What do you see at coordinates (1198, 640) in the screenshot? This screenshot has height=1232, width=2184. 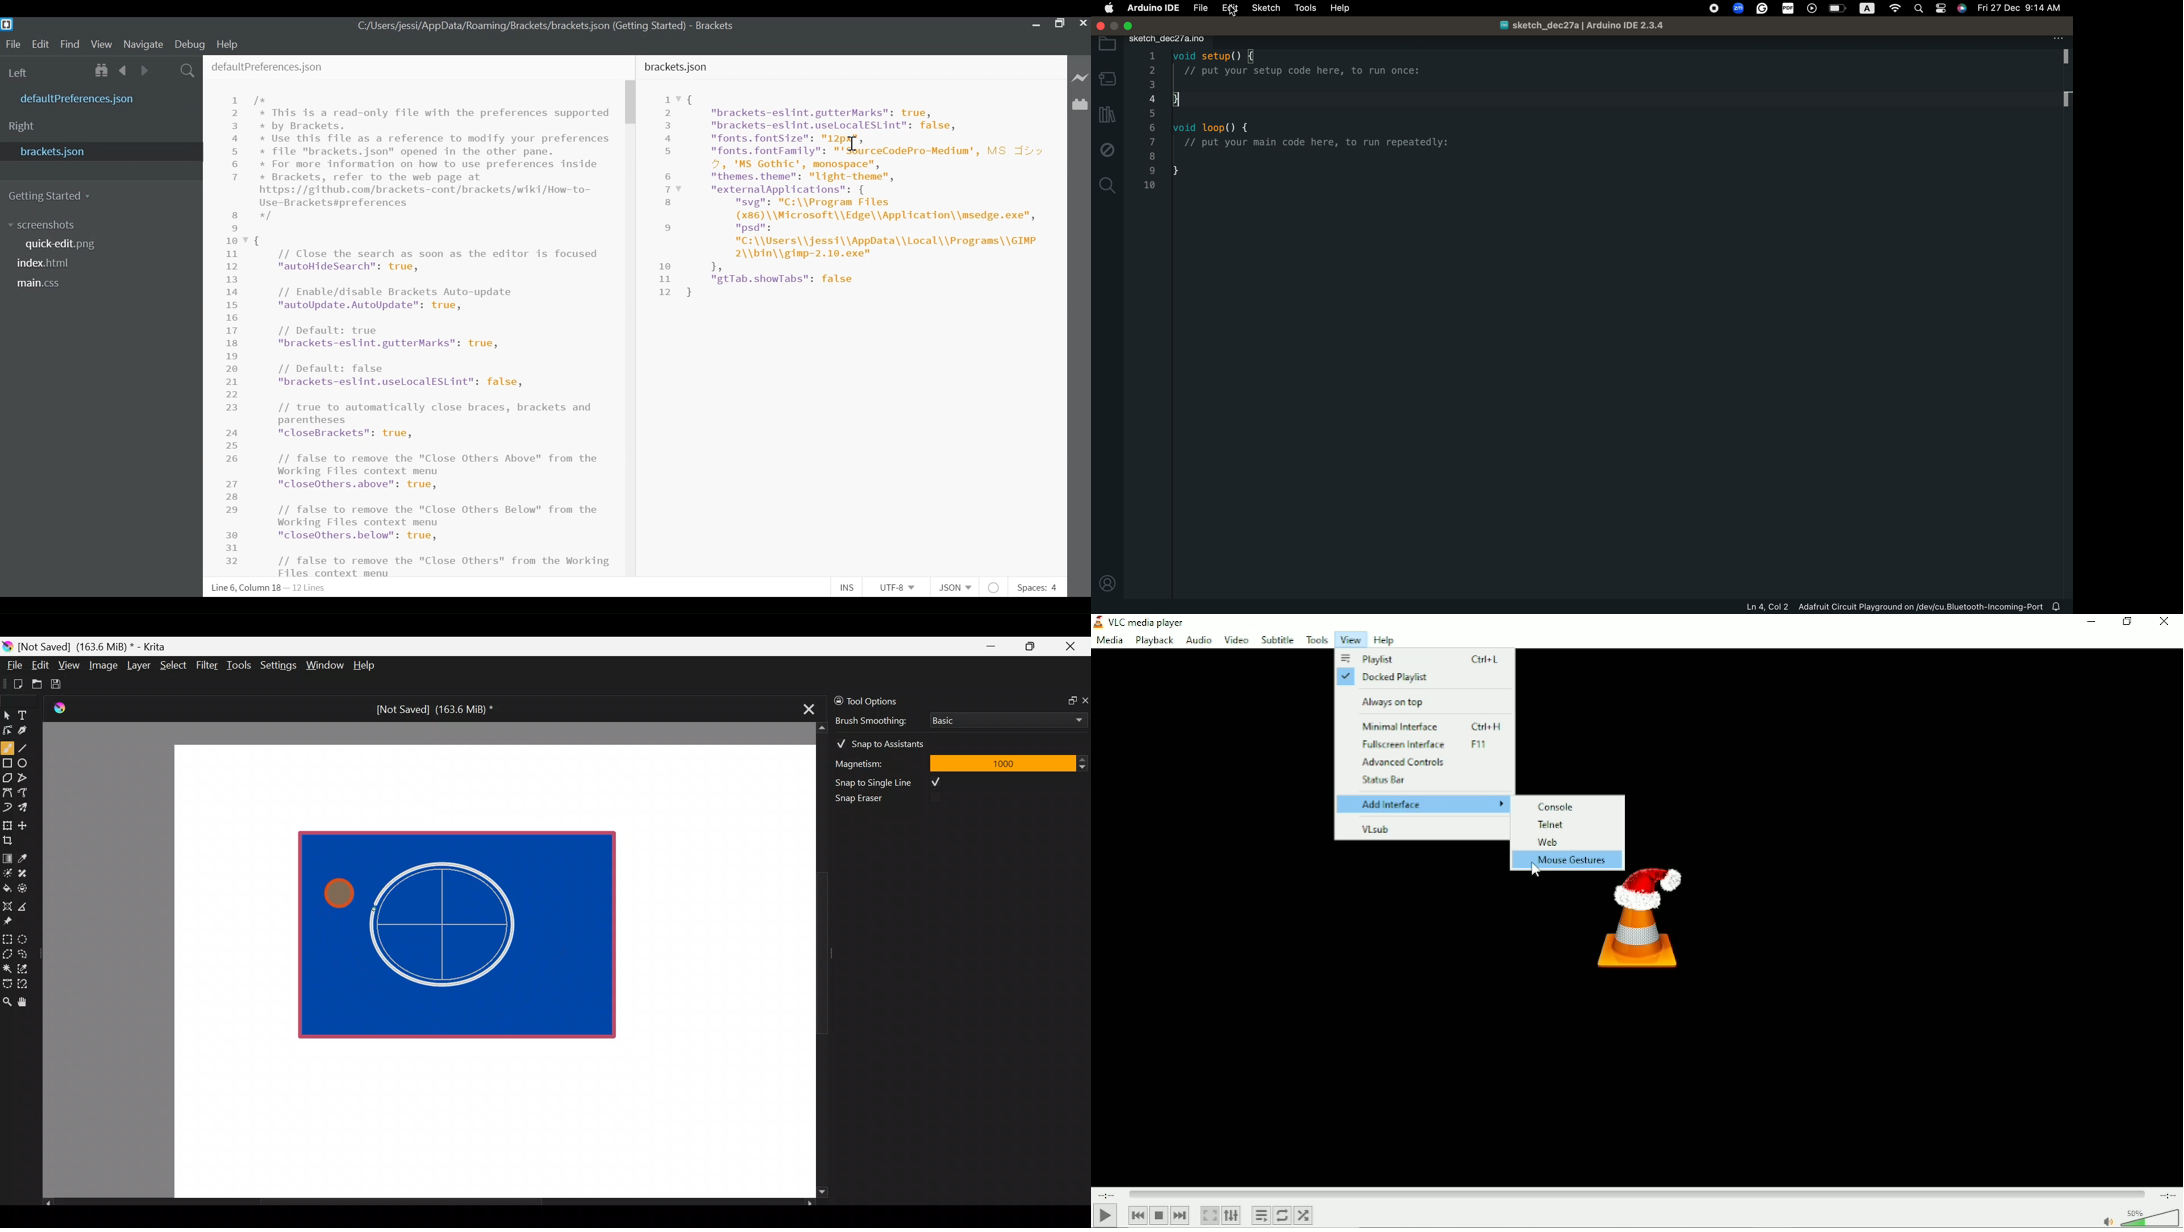 I see `Audio` at bounding box center [1198, 640].